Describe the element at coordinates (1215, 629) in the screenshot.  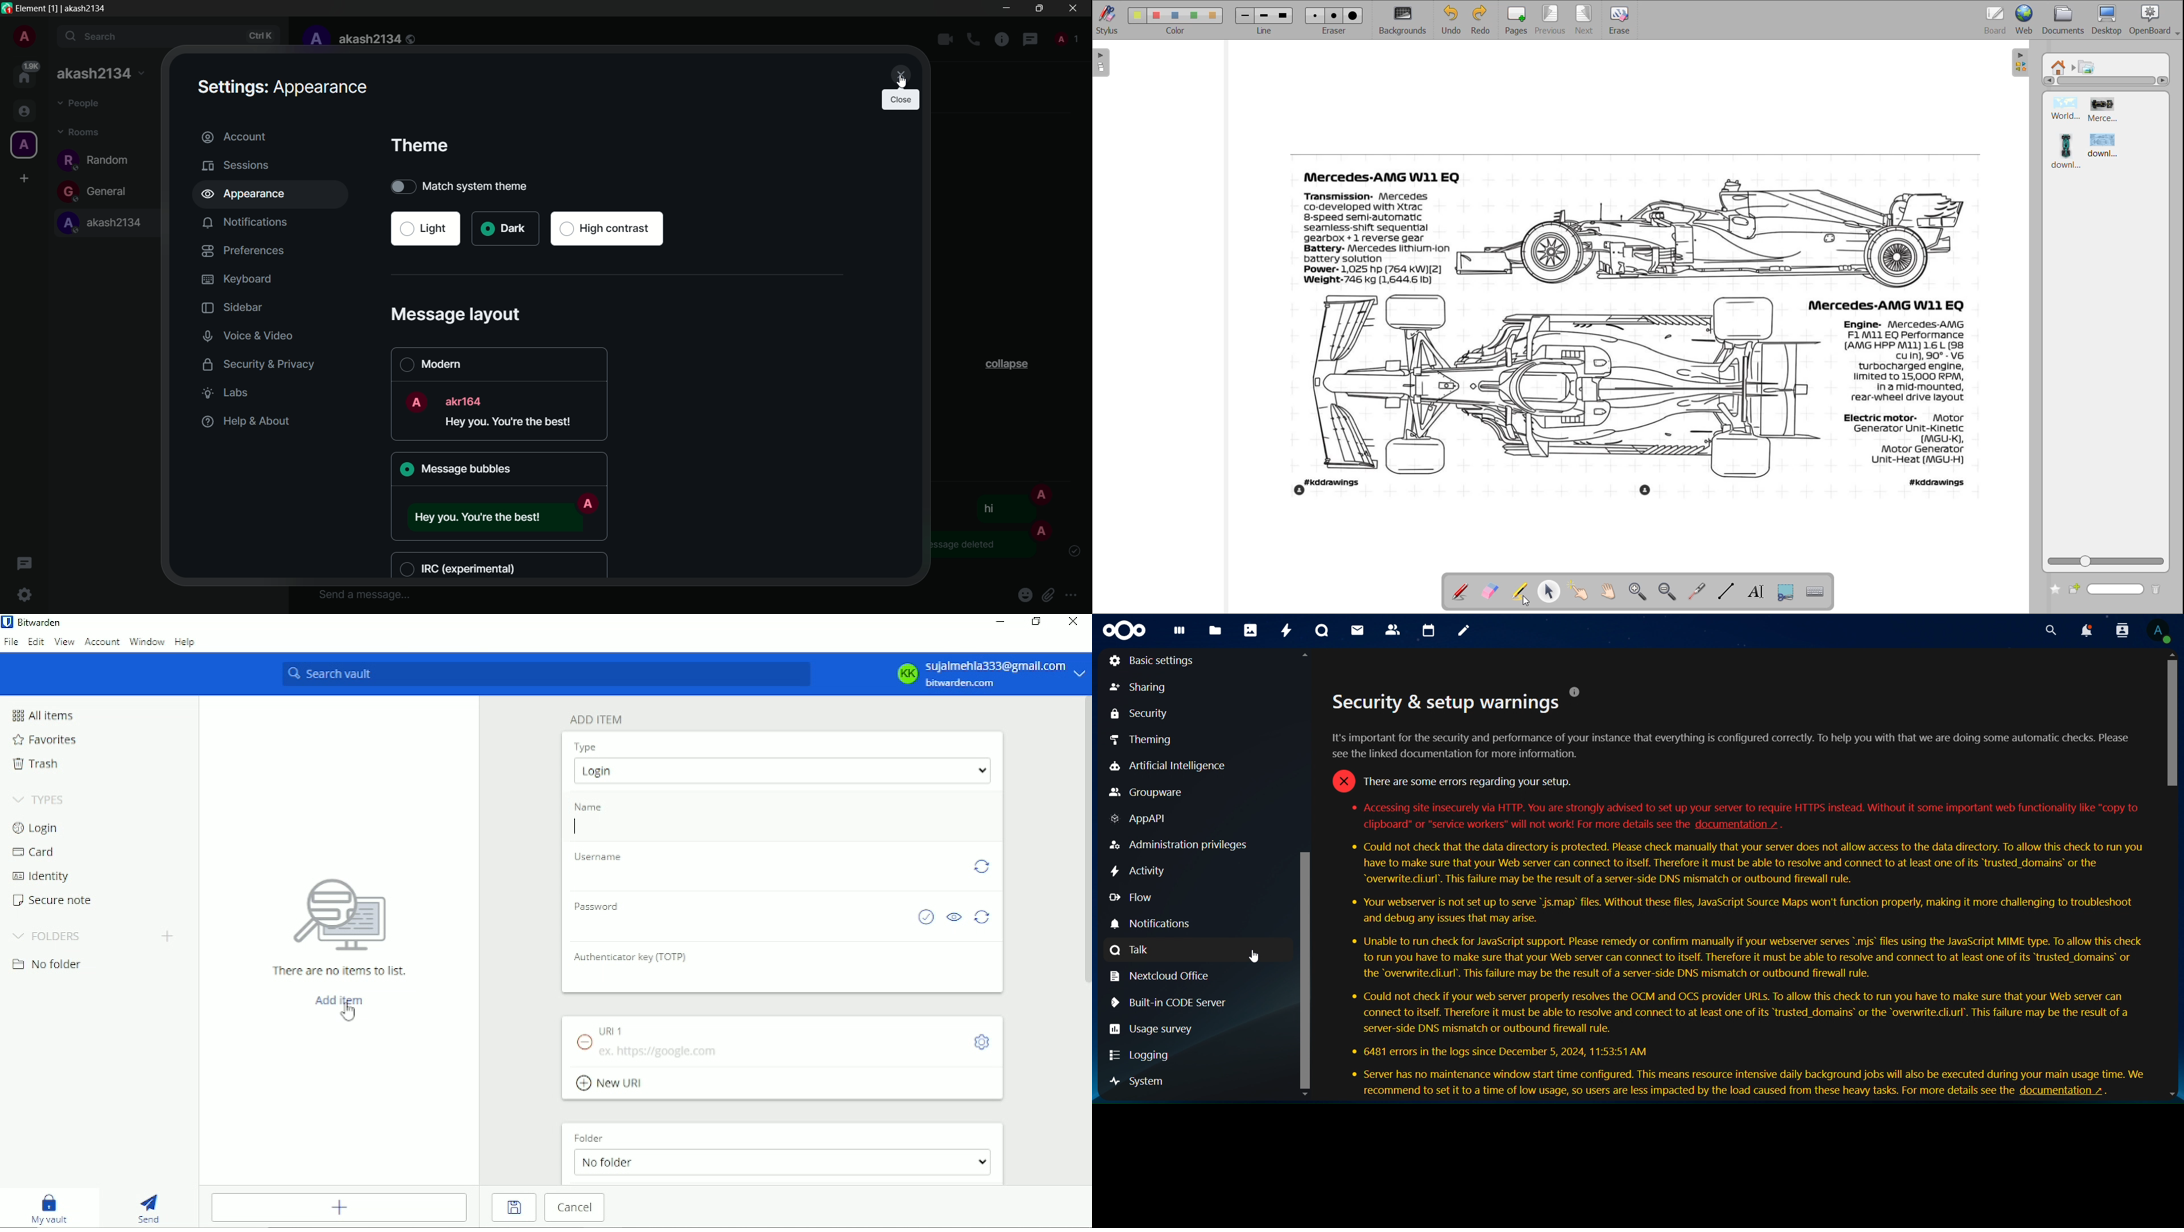
I see `files` at that location.